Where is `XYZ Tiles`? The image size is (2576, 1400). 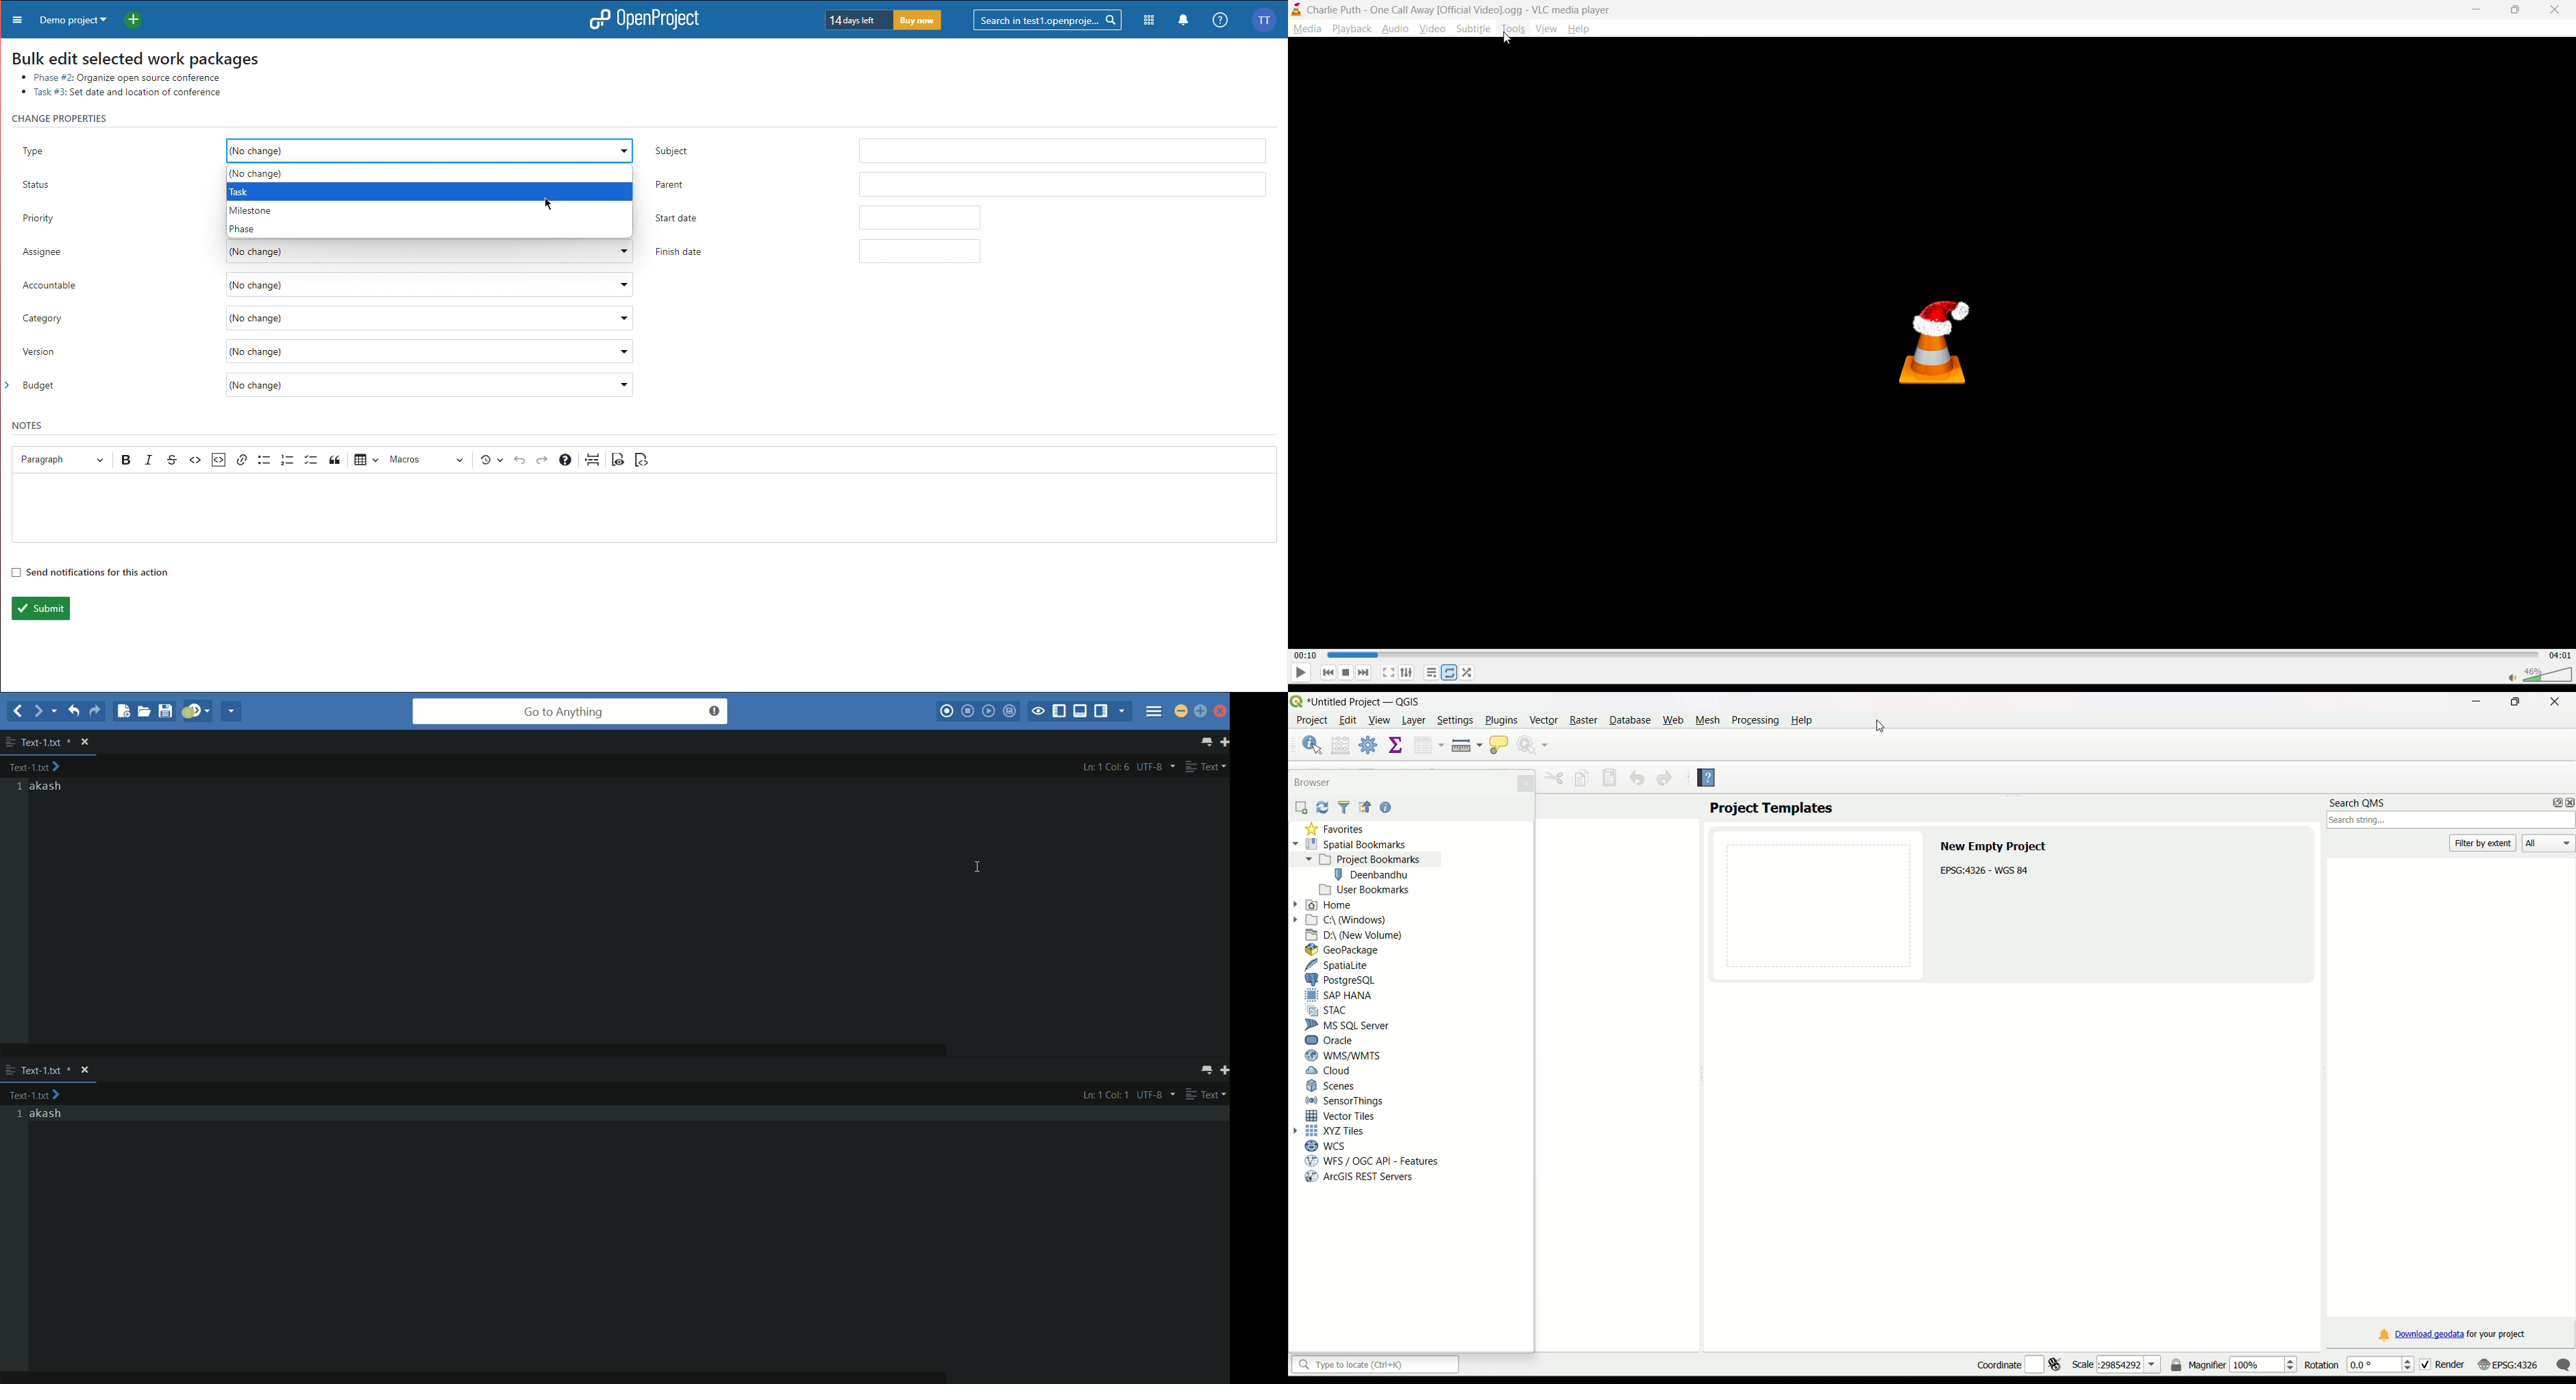 XYZ Tiles is located at coordinates (1337, 1128).